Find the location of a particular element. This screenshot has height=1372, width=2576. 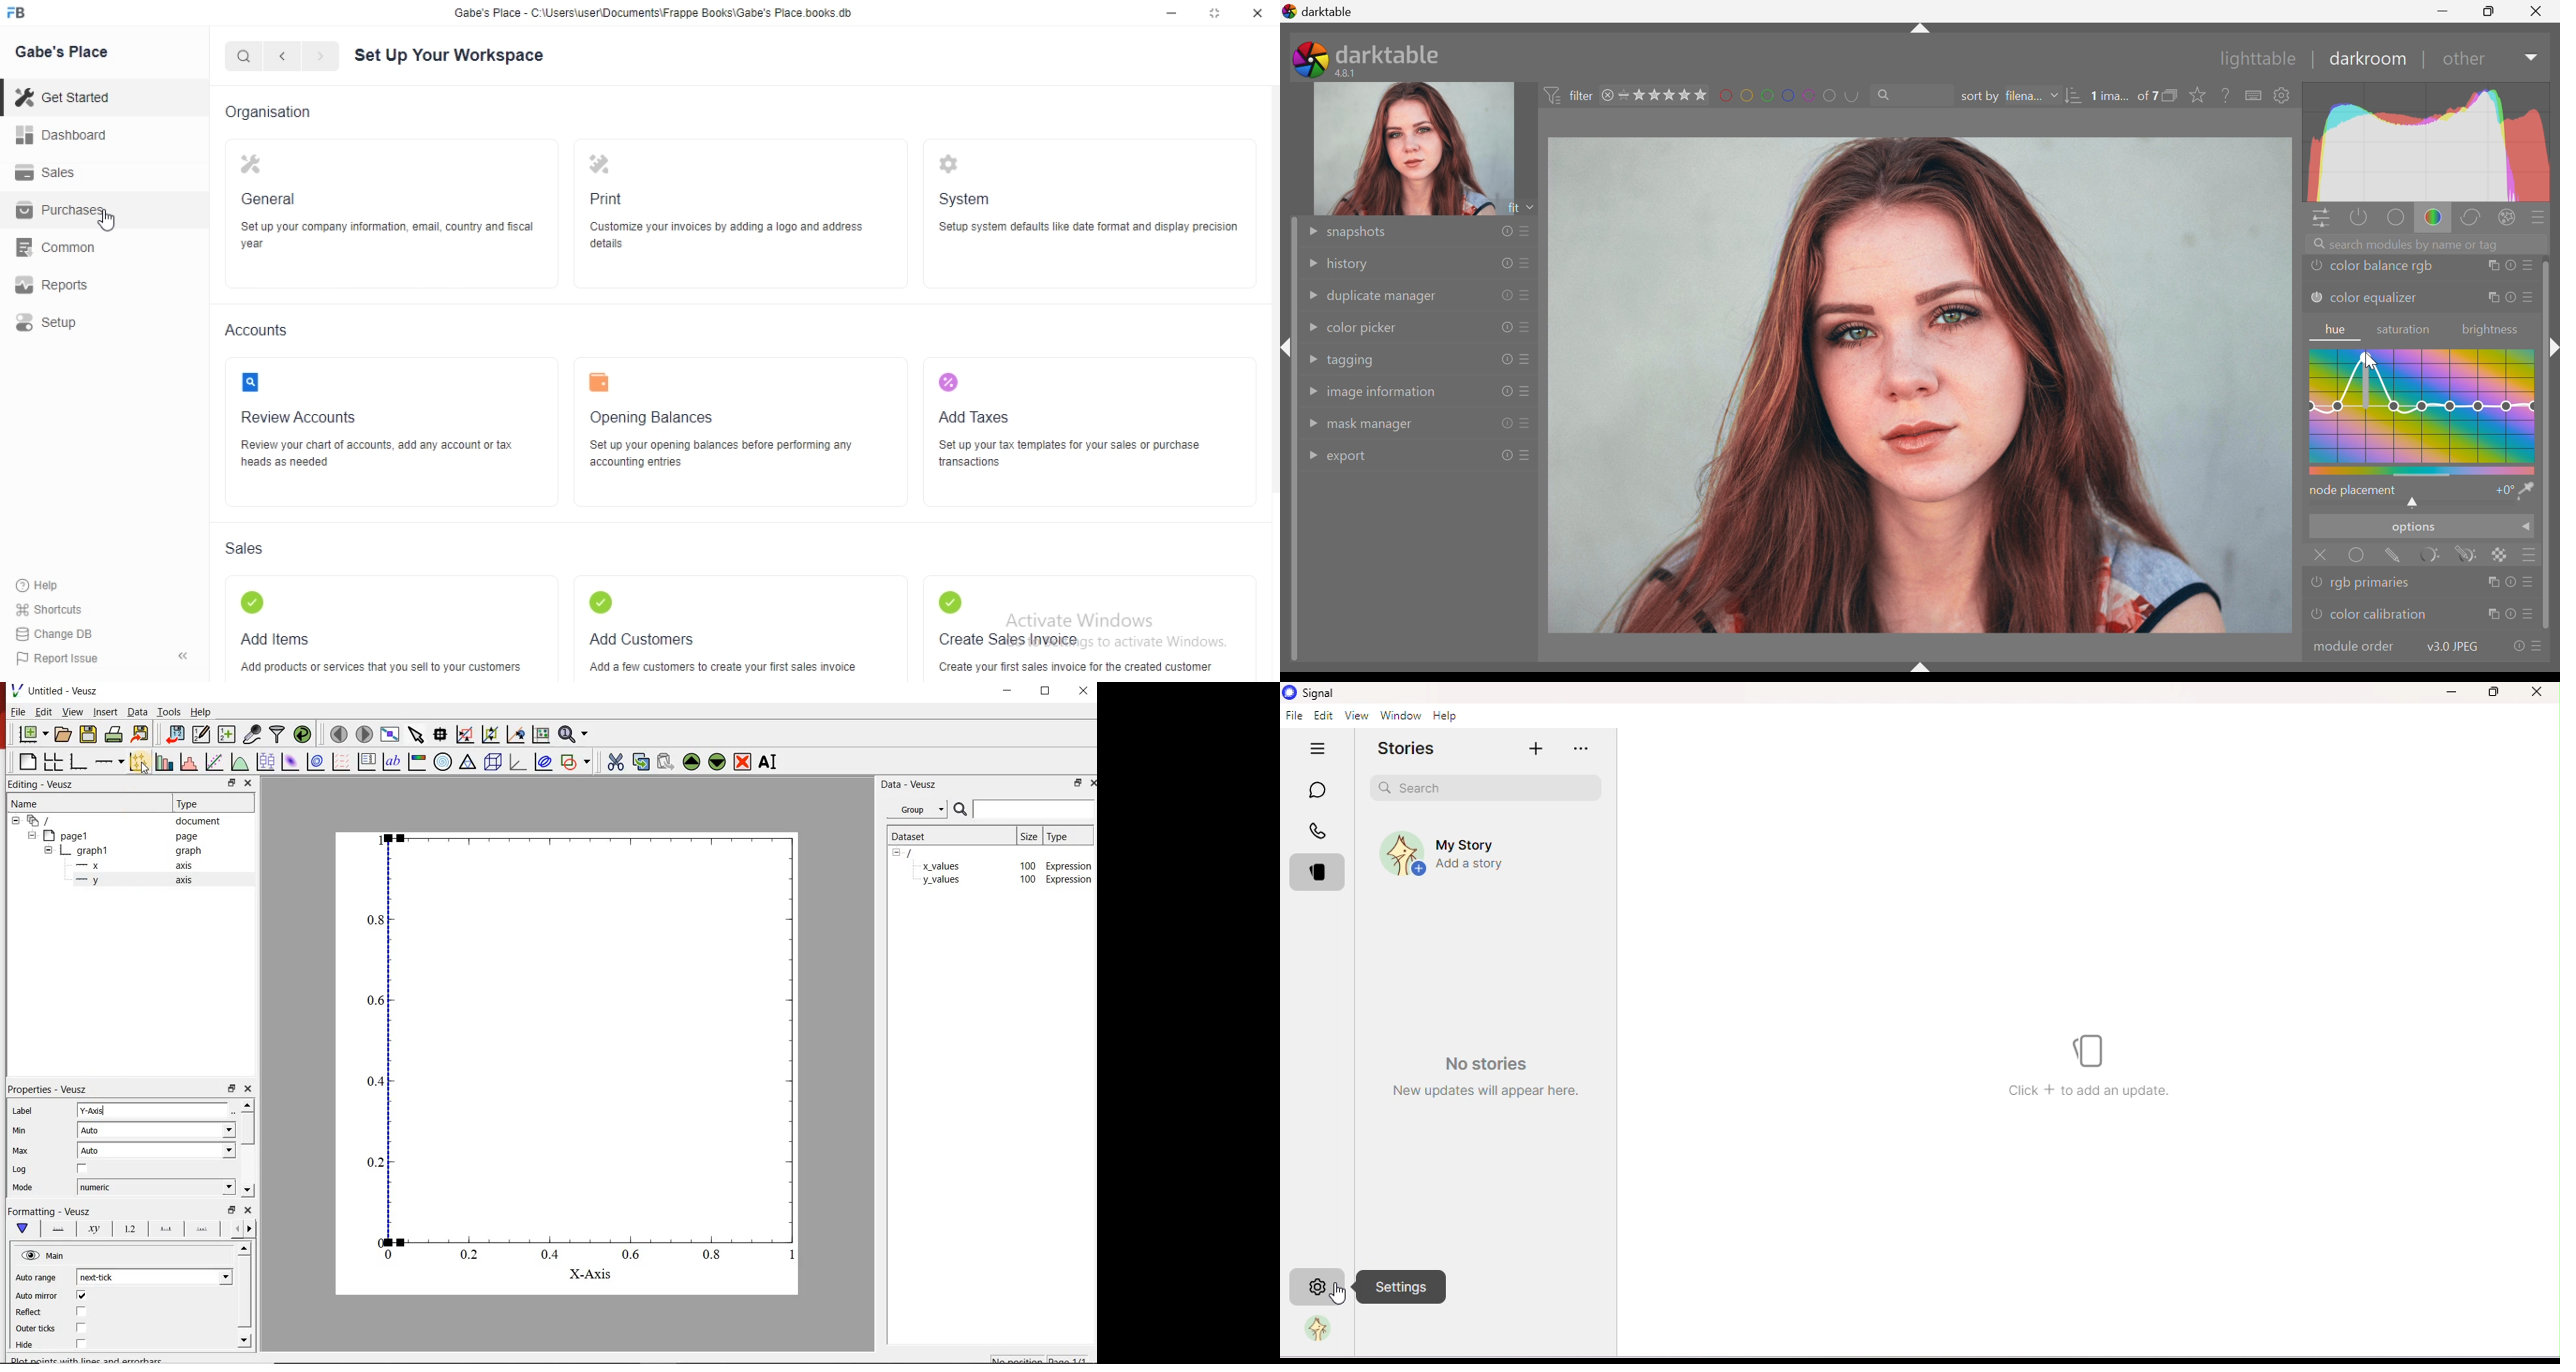

color picker is located at coordinates (1363, 327).